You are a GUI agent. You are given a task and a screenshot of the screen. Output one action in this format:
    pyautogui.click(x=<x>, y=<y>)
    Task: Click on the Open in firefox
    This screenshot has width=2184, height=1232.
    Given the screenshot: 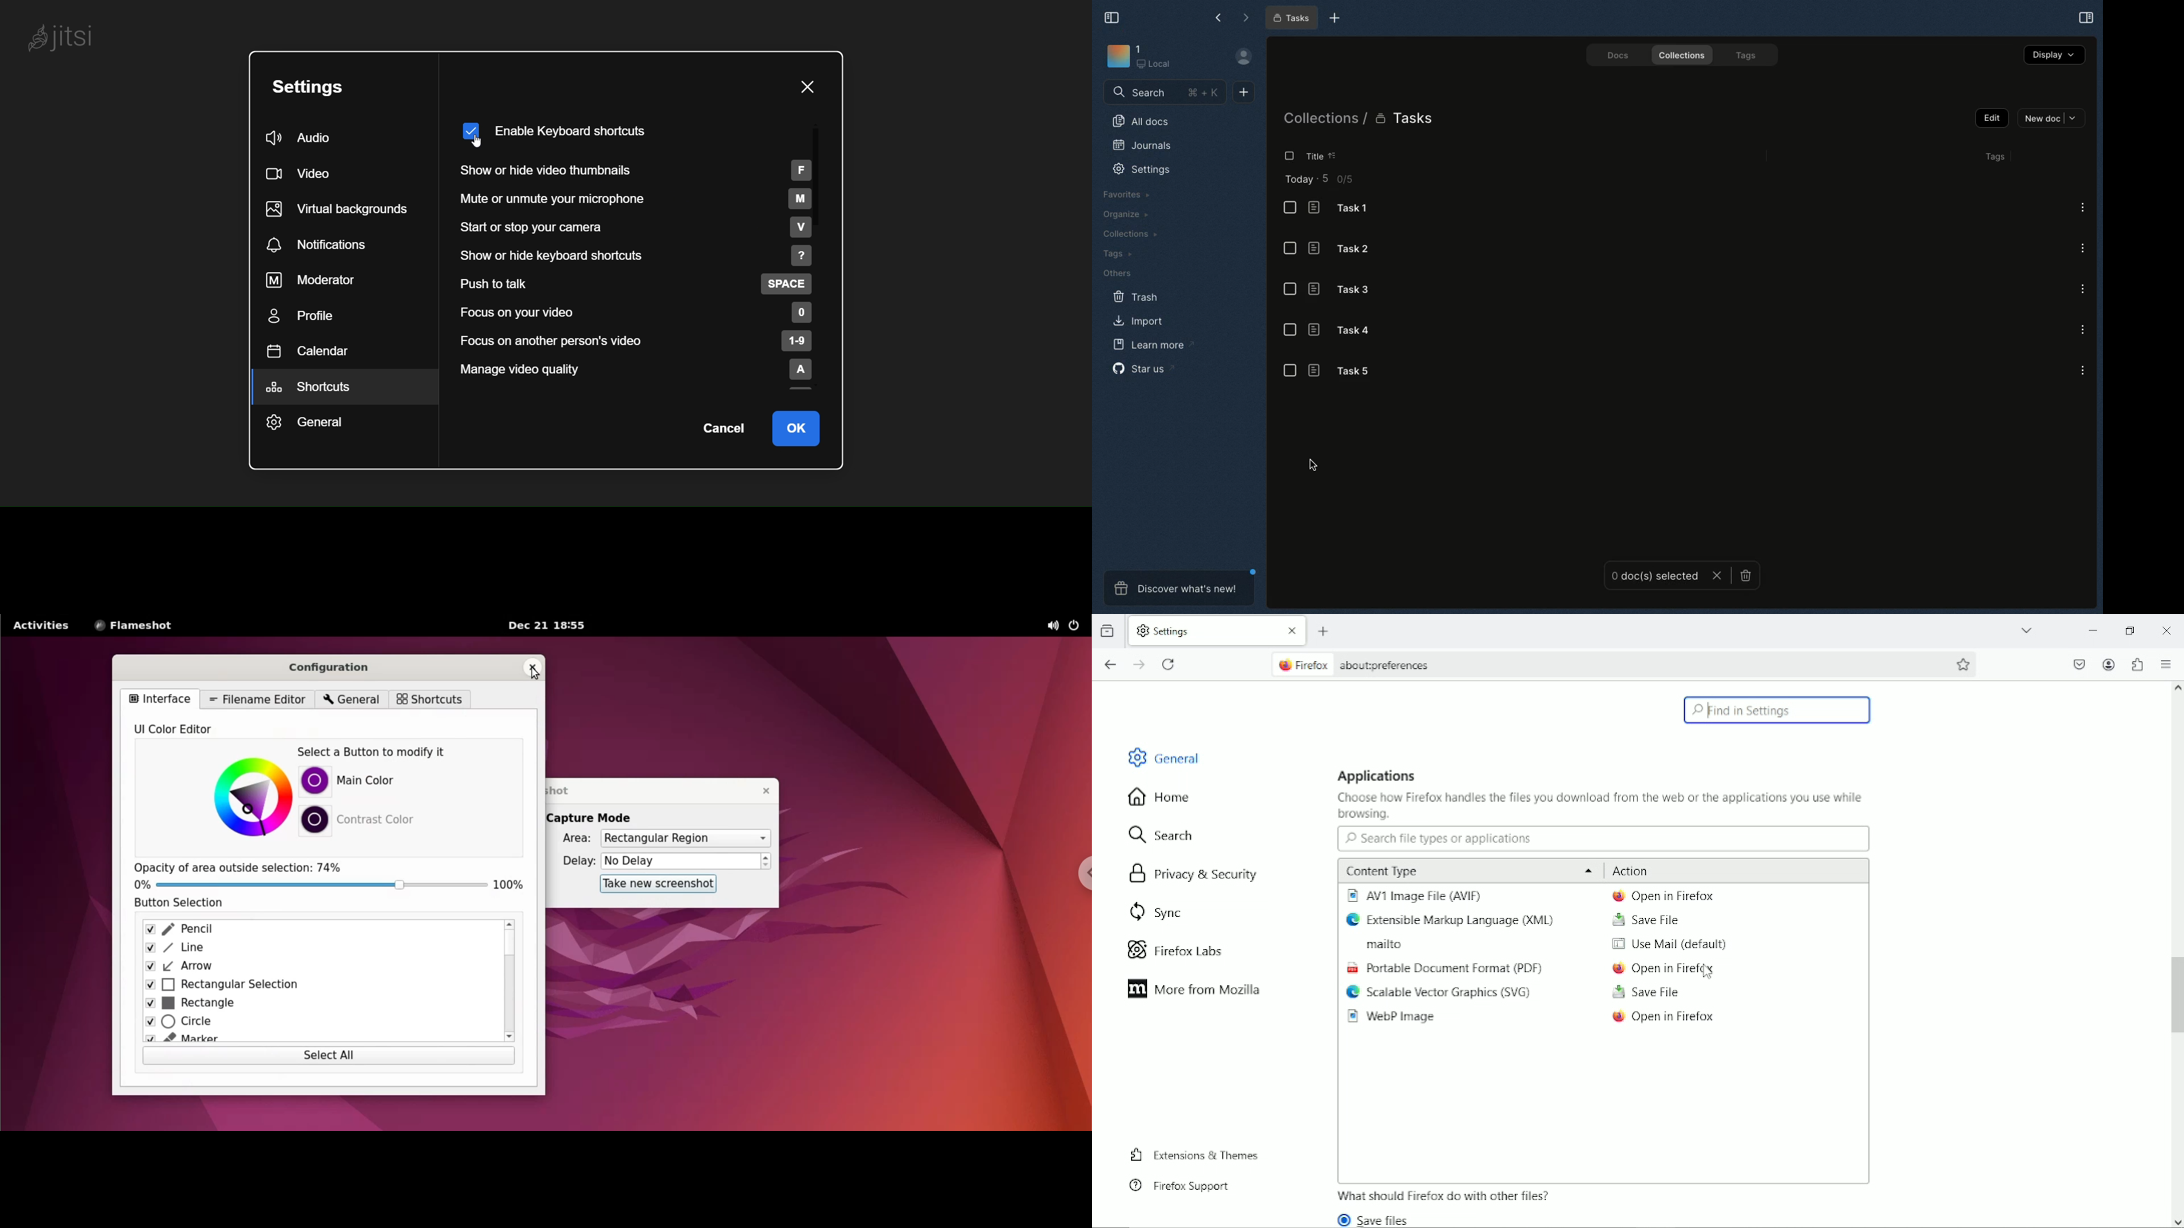 What is the action you would take?
    pyautogui.click(x=1665, y=1020)
    